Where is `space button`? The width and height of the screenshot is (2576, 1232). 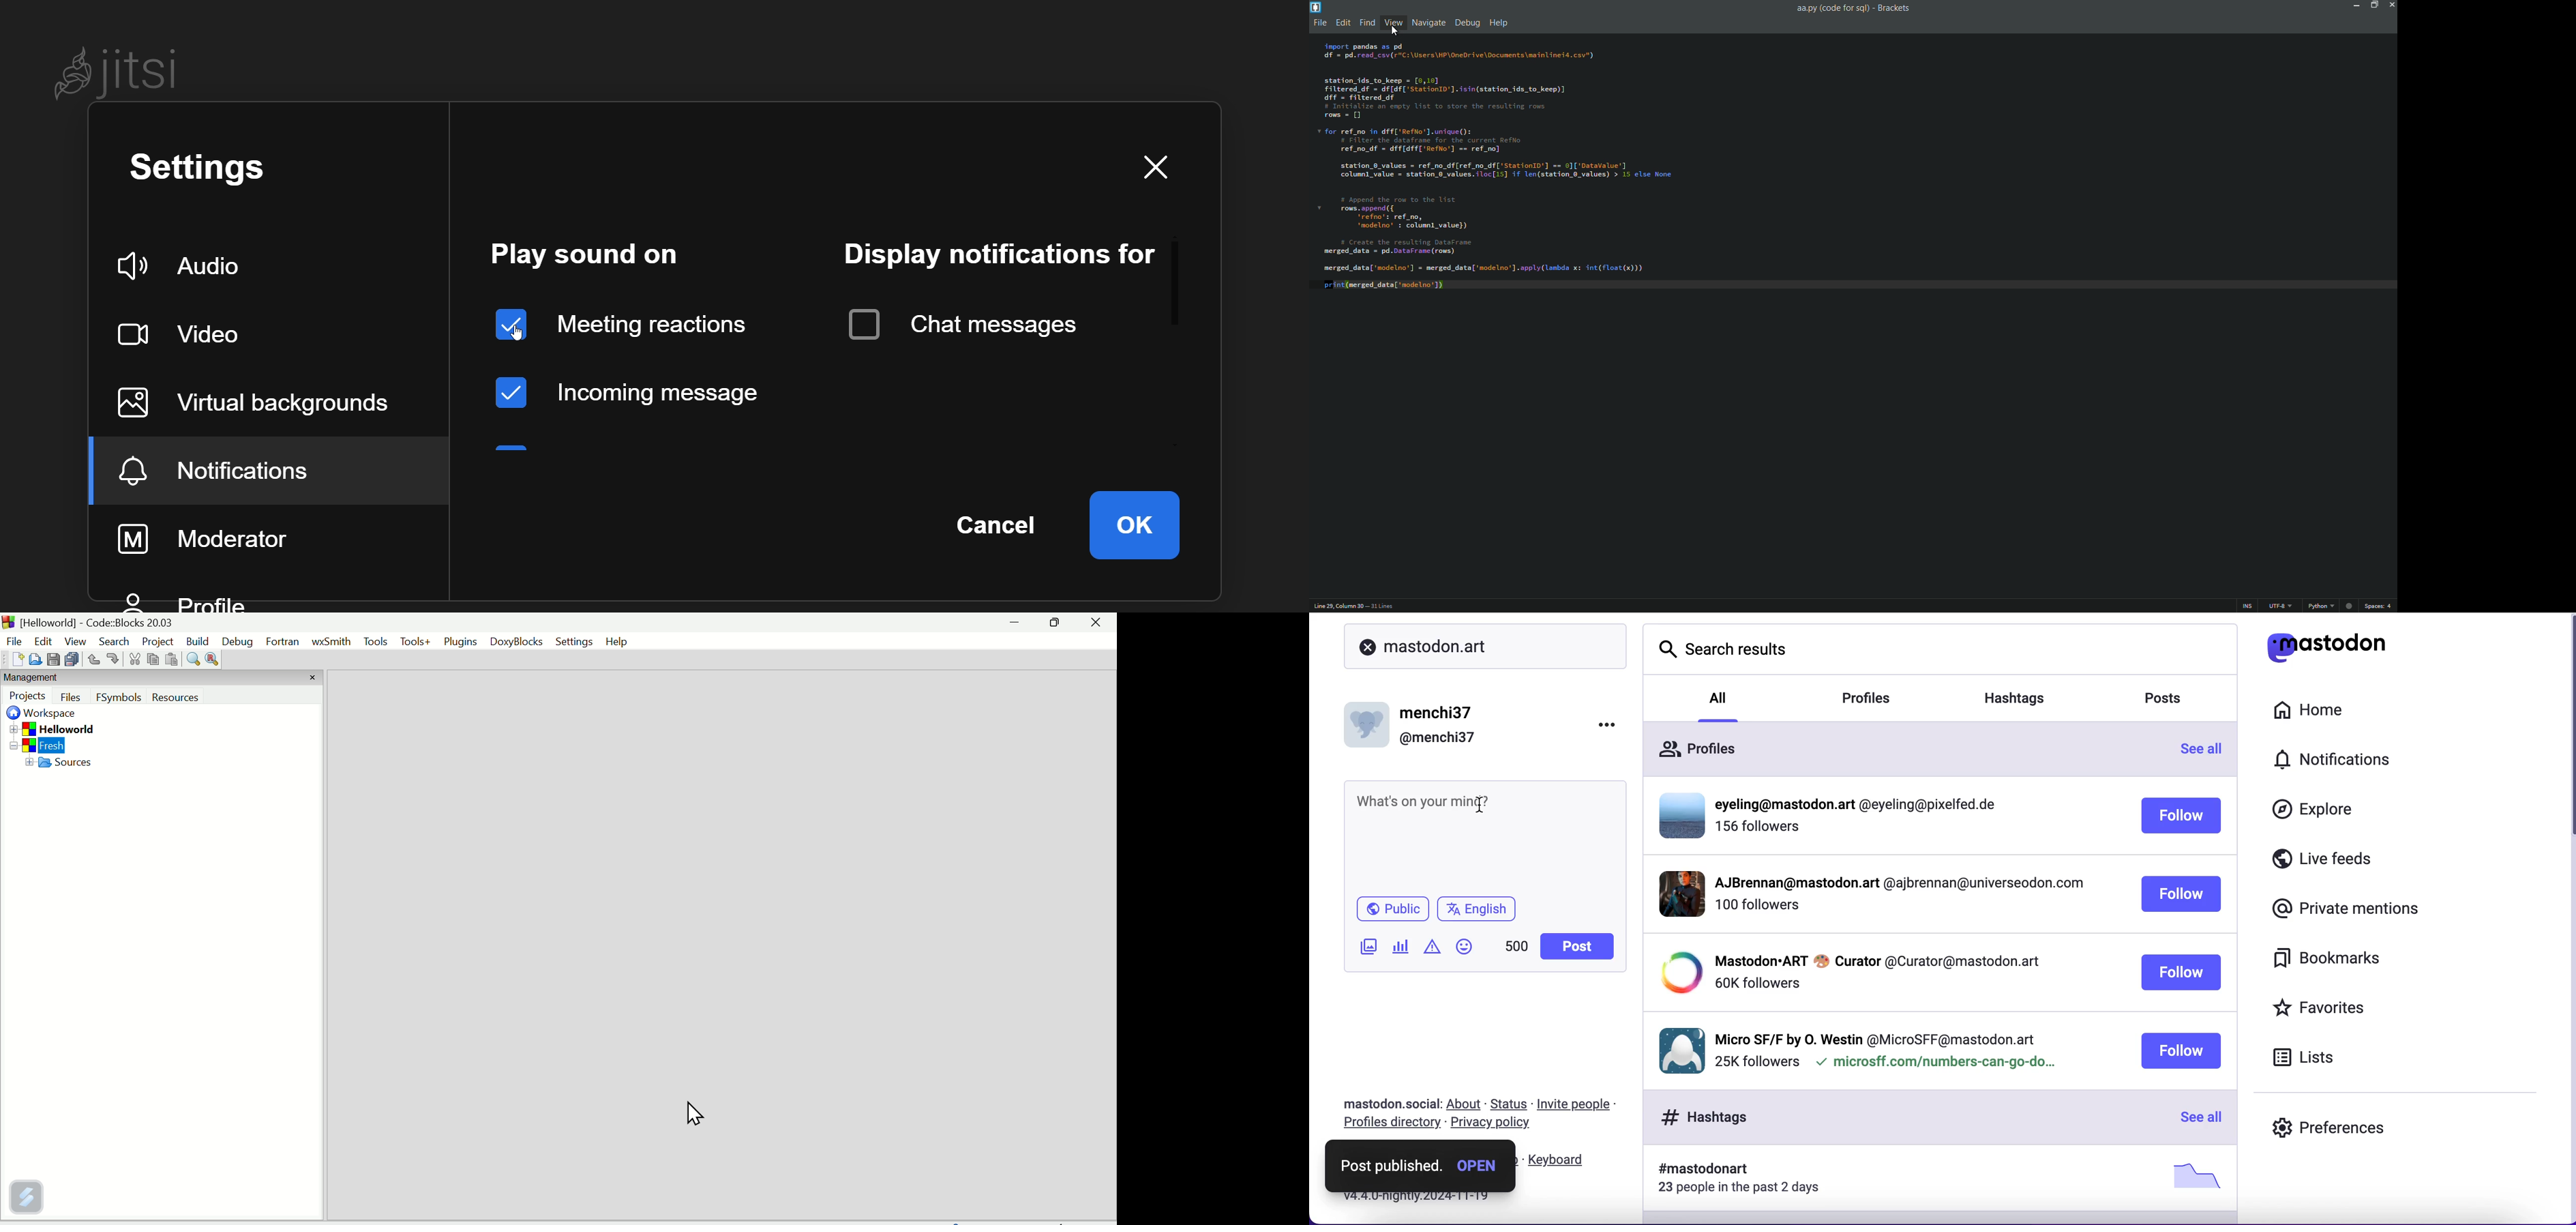
space button is located at coordinates (2378, 606).